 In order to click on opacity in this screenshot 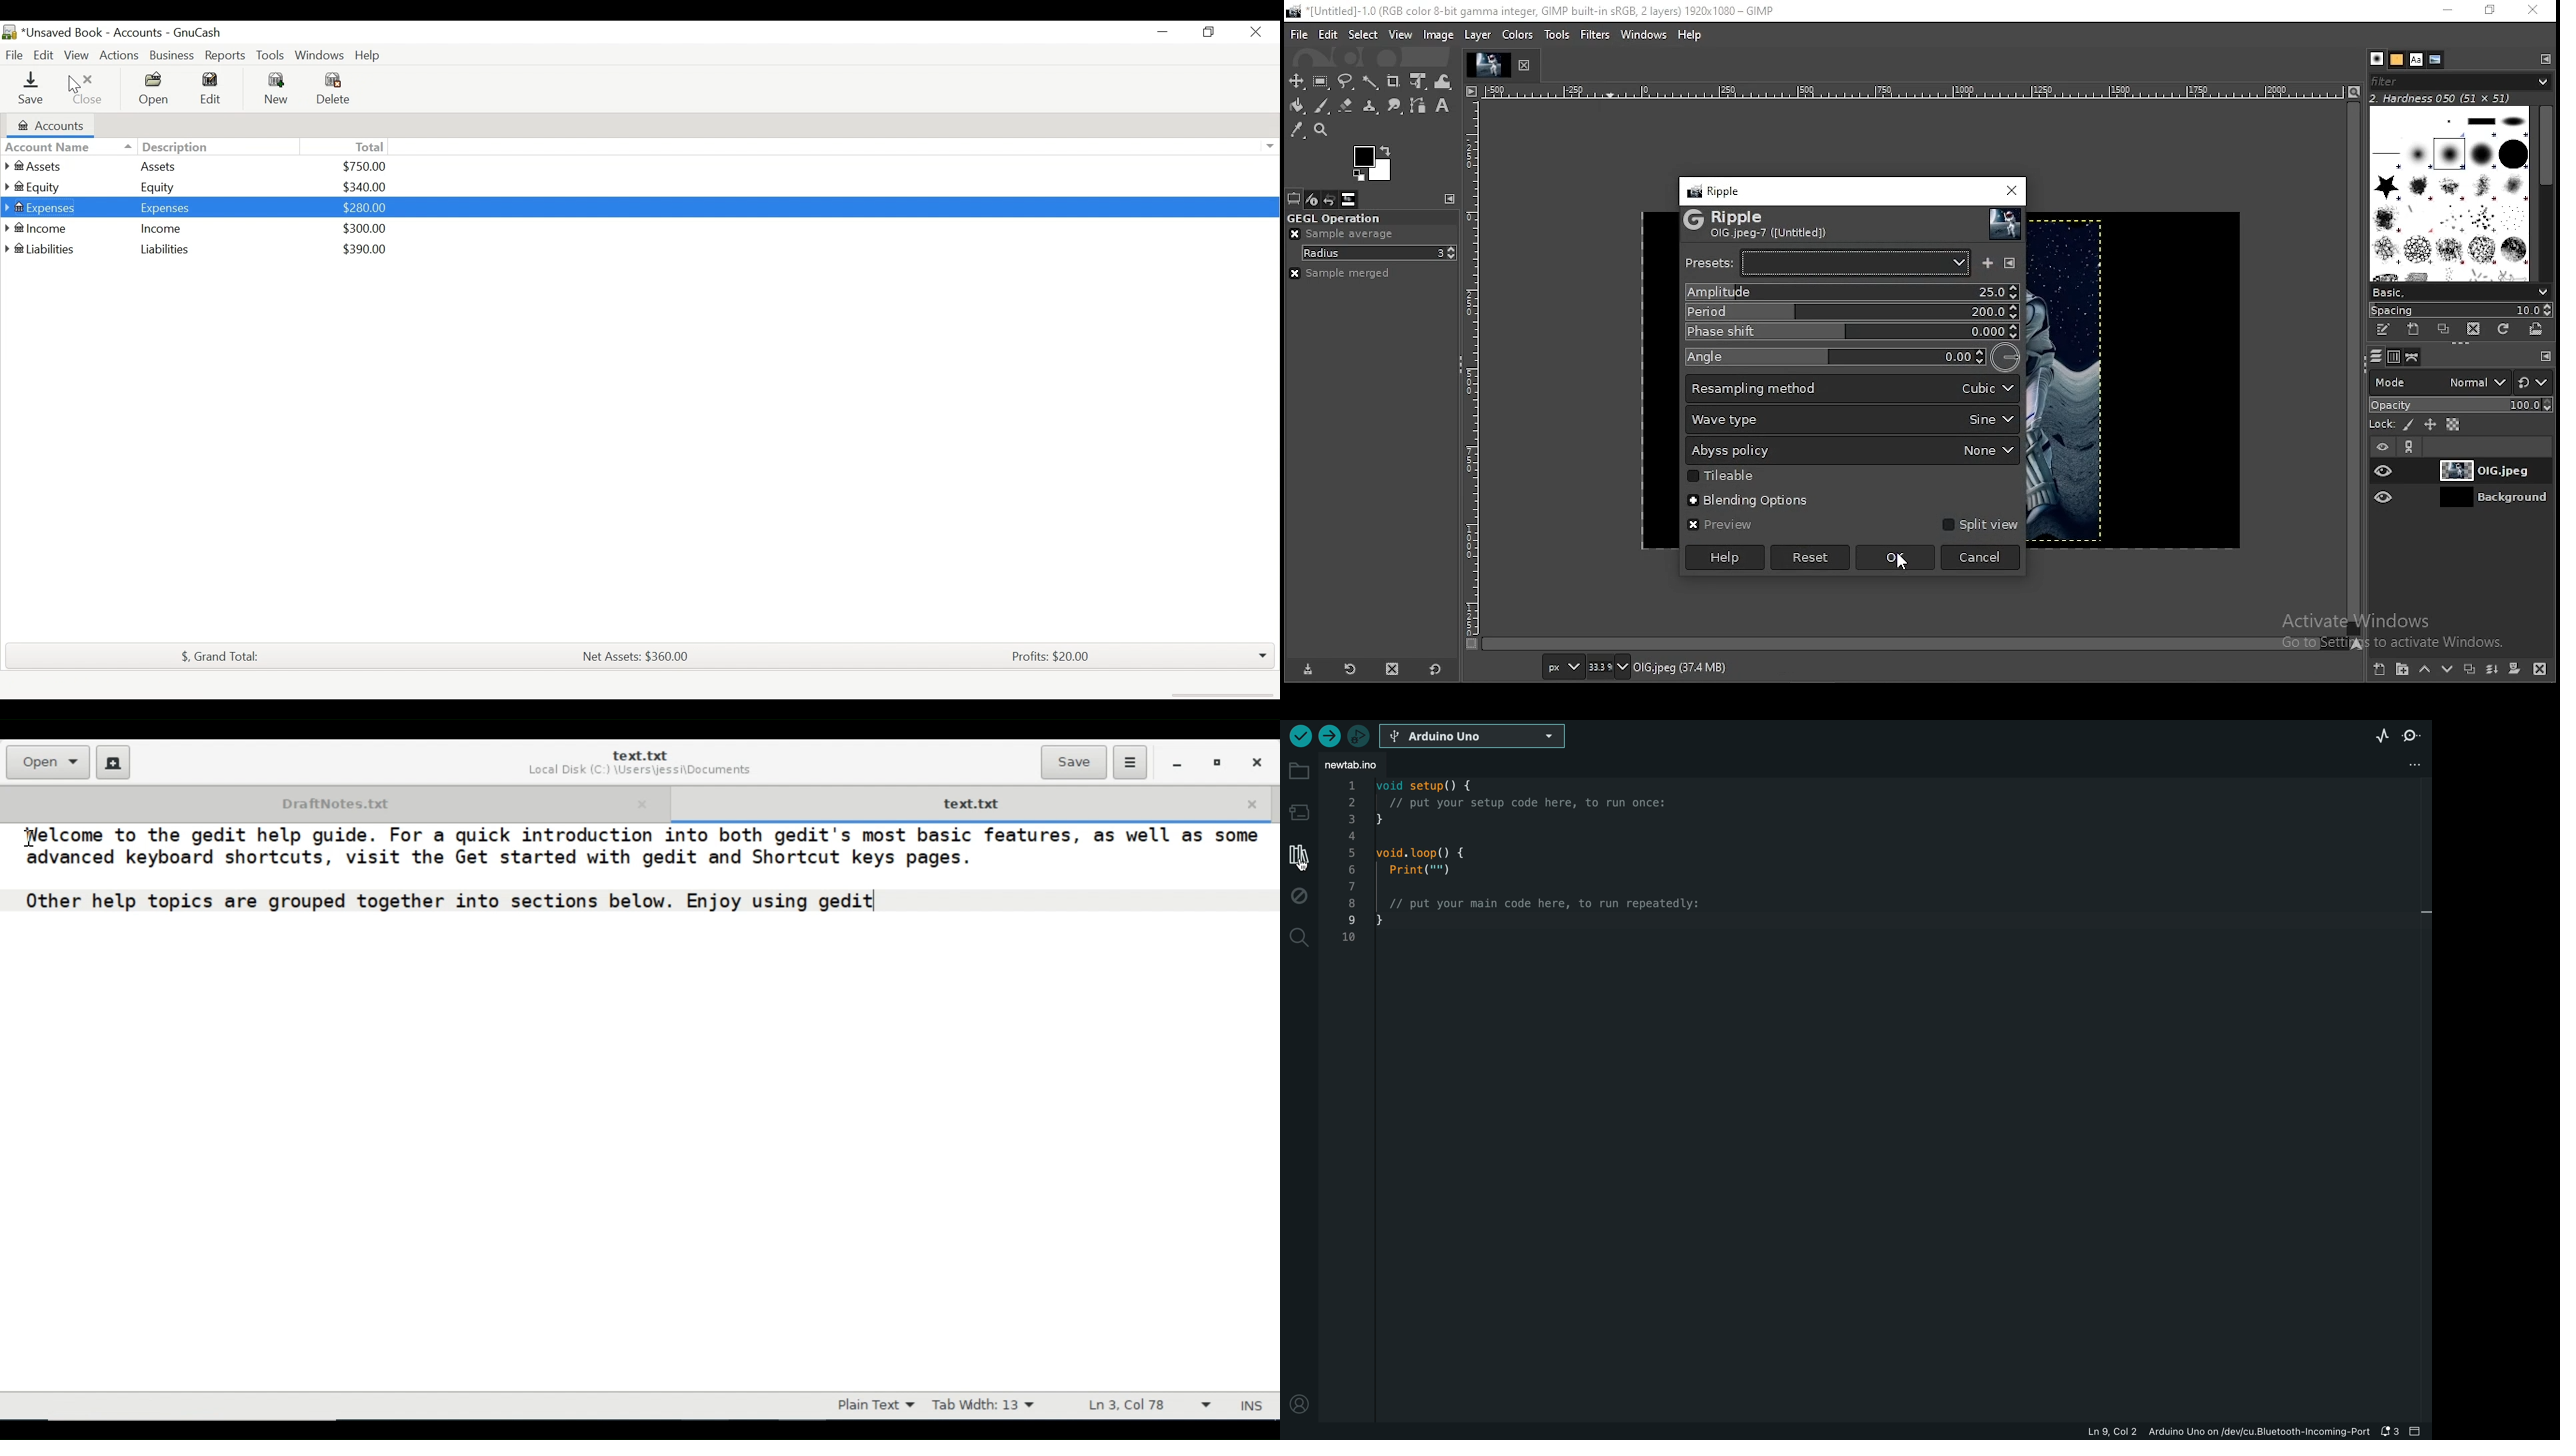, I will do `click(2460, 404)`.